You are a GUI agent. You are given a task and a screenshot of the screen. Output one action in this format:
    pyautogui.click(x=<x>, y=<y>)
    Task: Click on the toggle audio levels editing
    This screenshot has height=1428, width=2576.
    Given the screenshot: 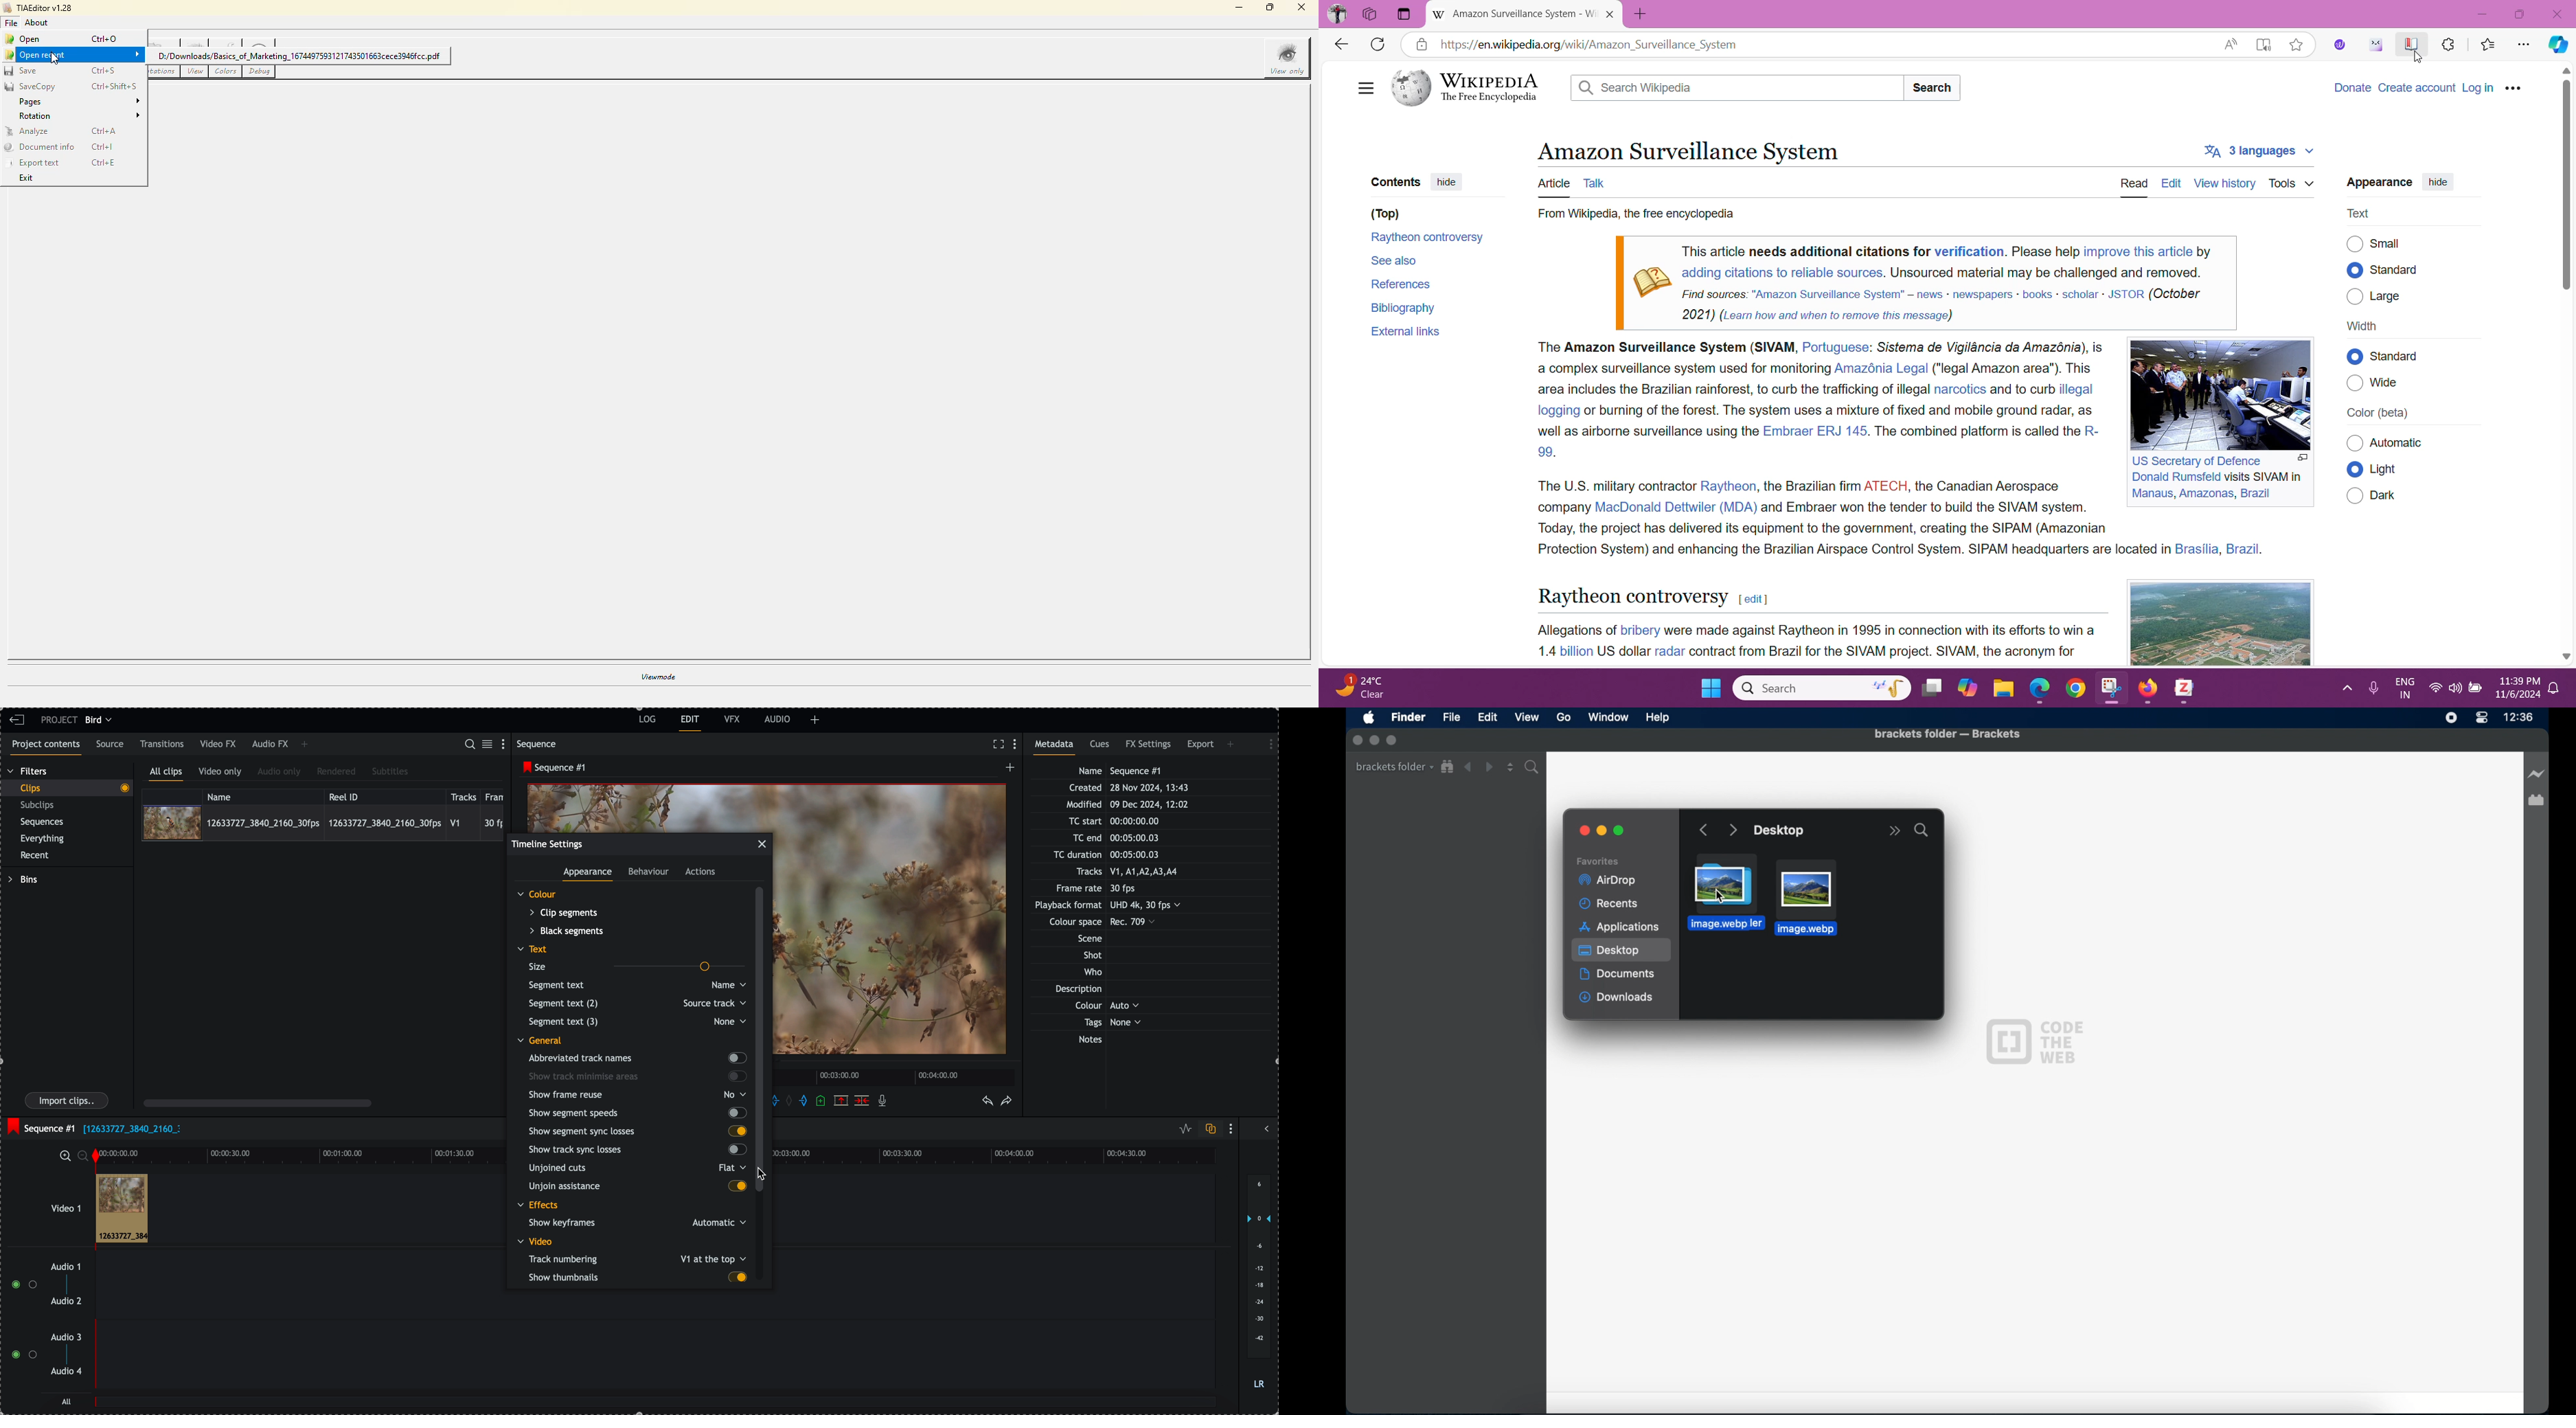 What is the action you would take?
    pyautogui.click(x=1183, y=1129)
    